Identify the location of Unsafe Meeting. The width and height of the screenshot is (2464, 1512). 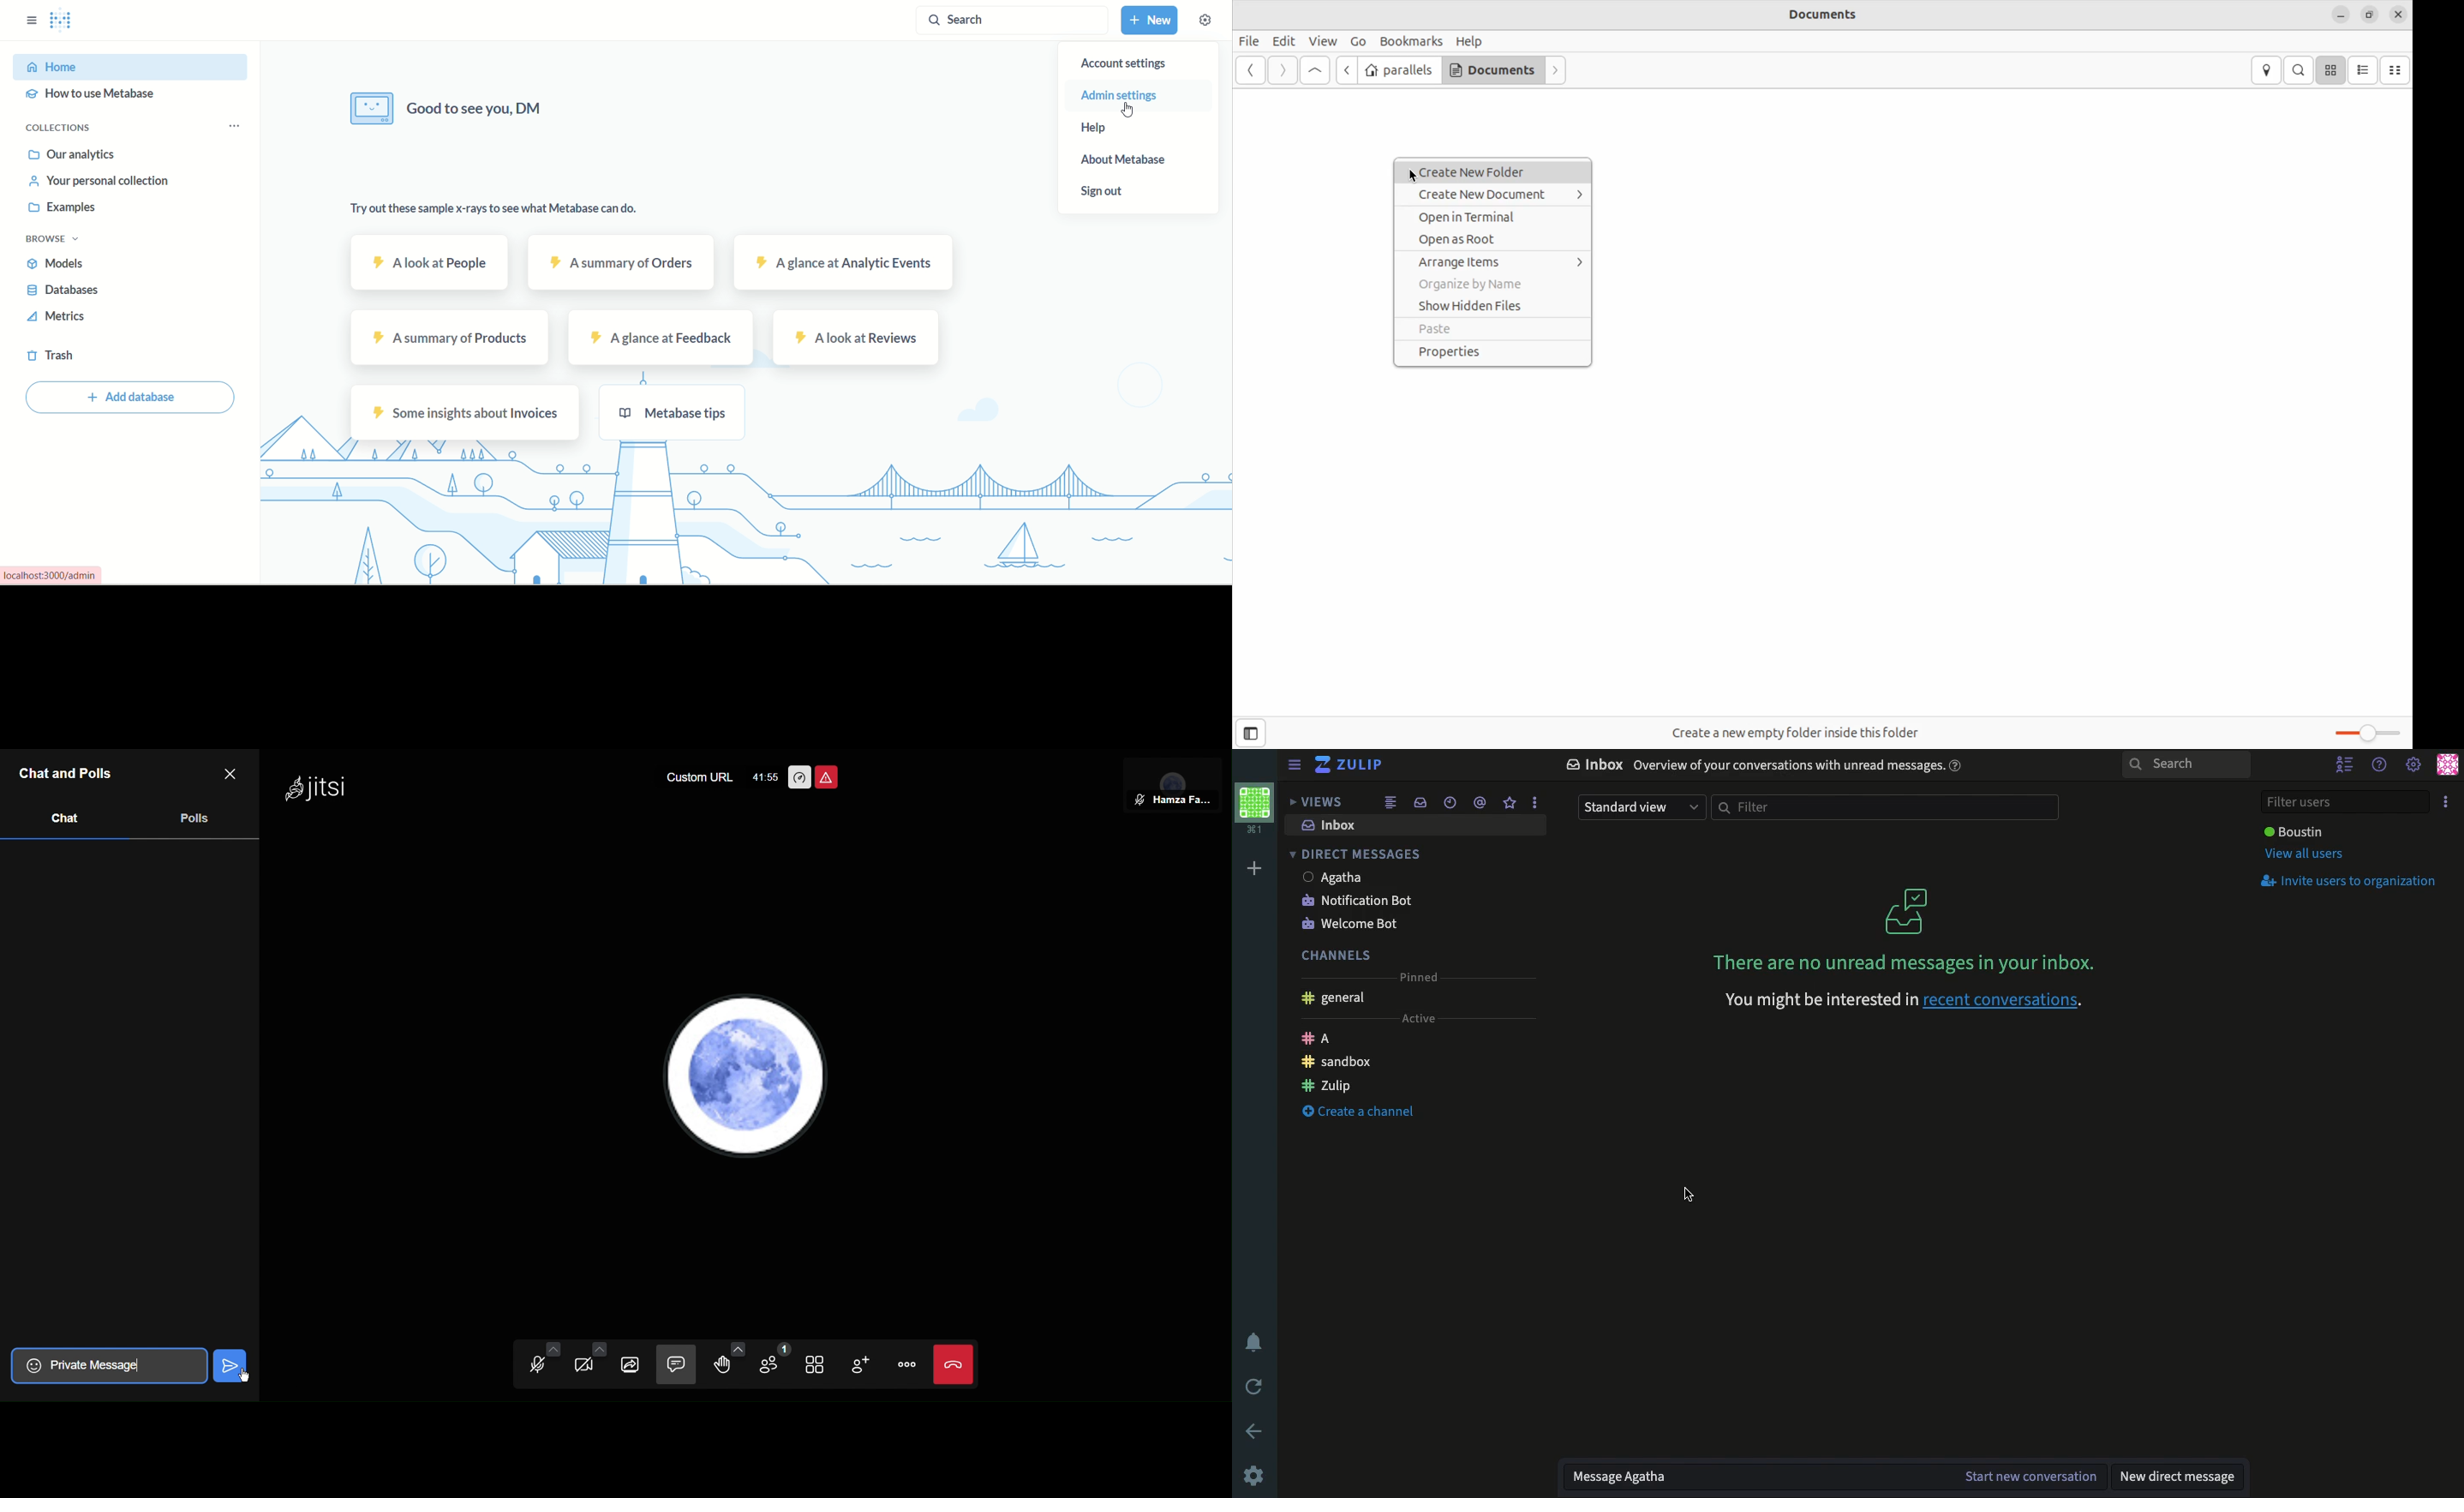
(828, 779).